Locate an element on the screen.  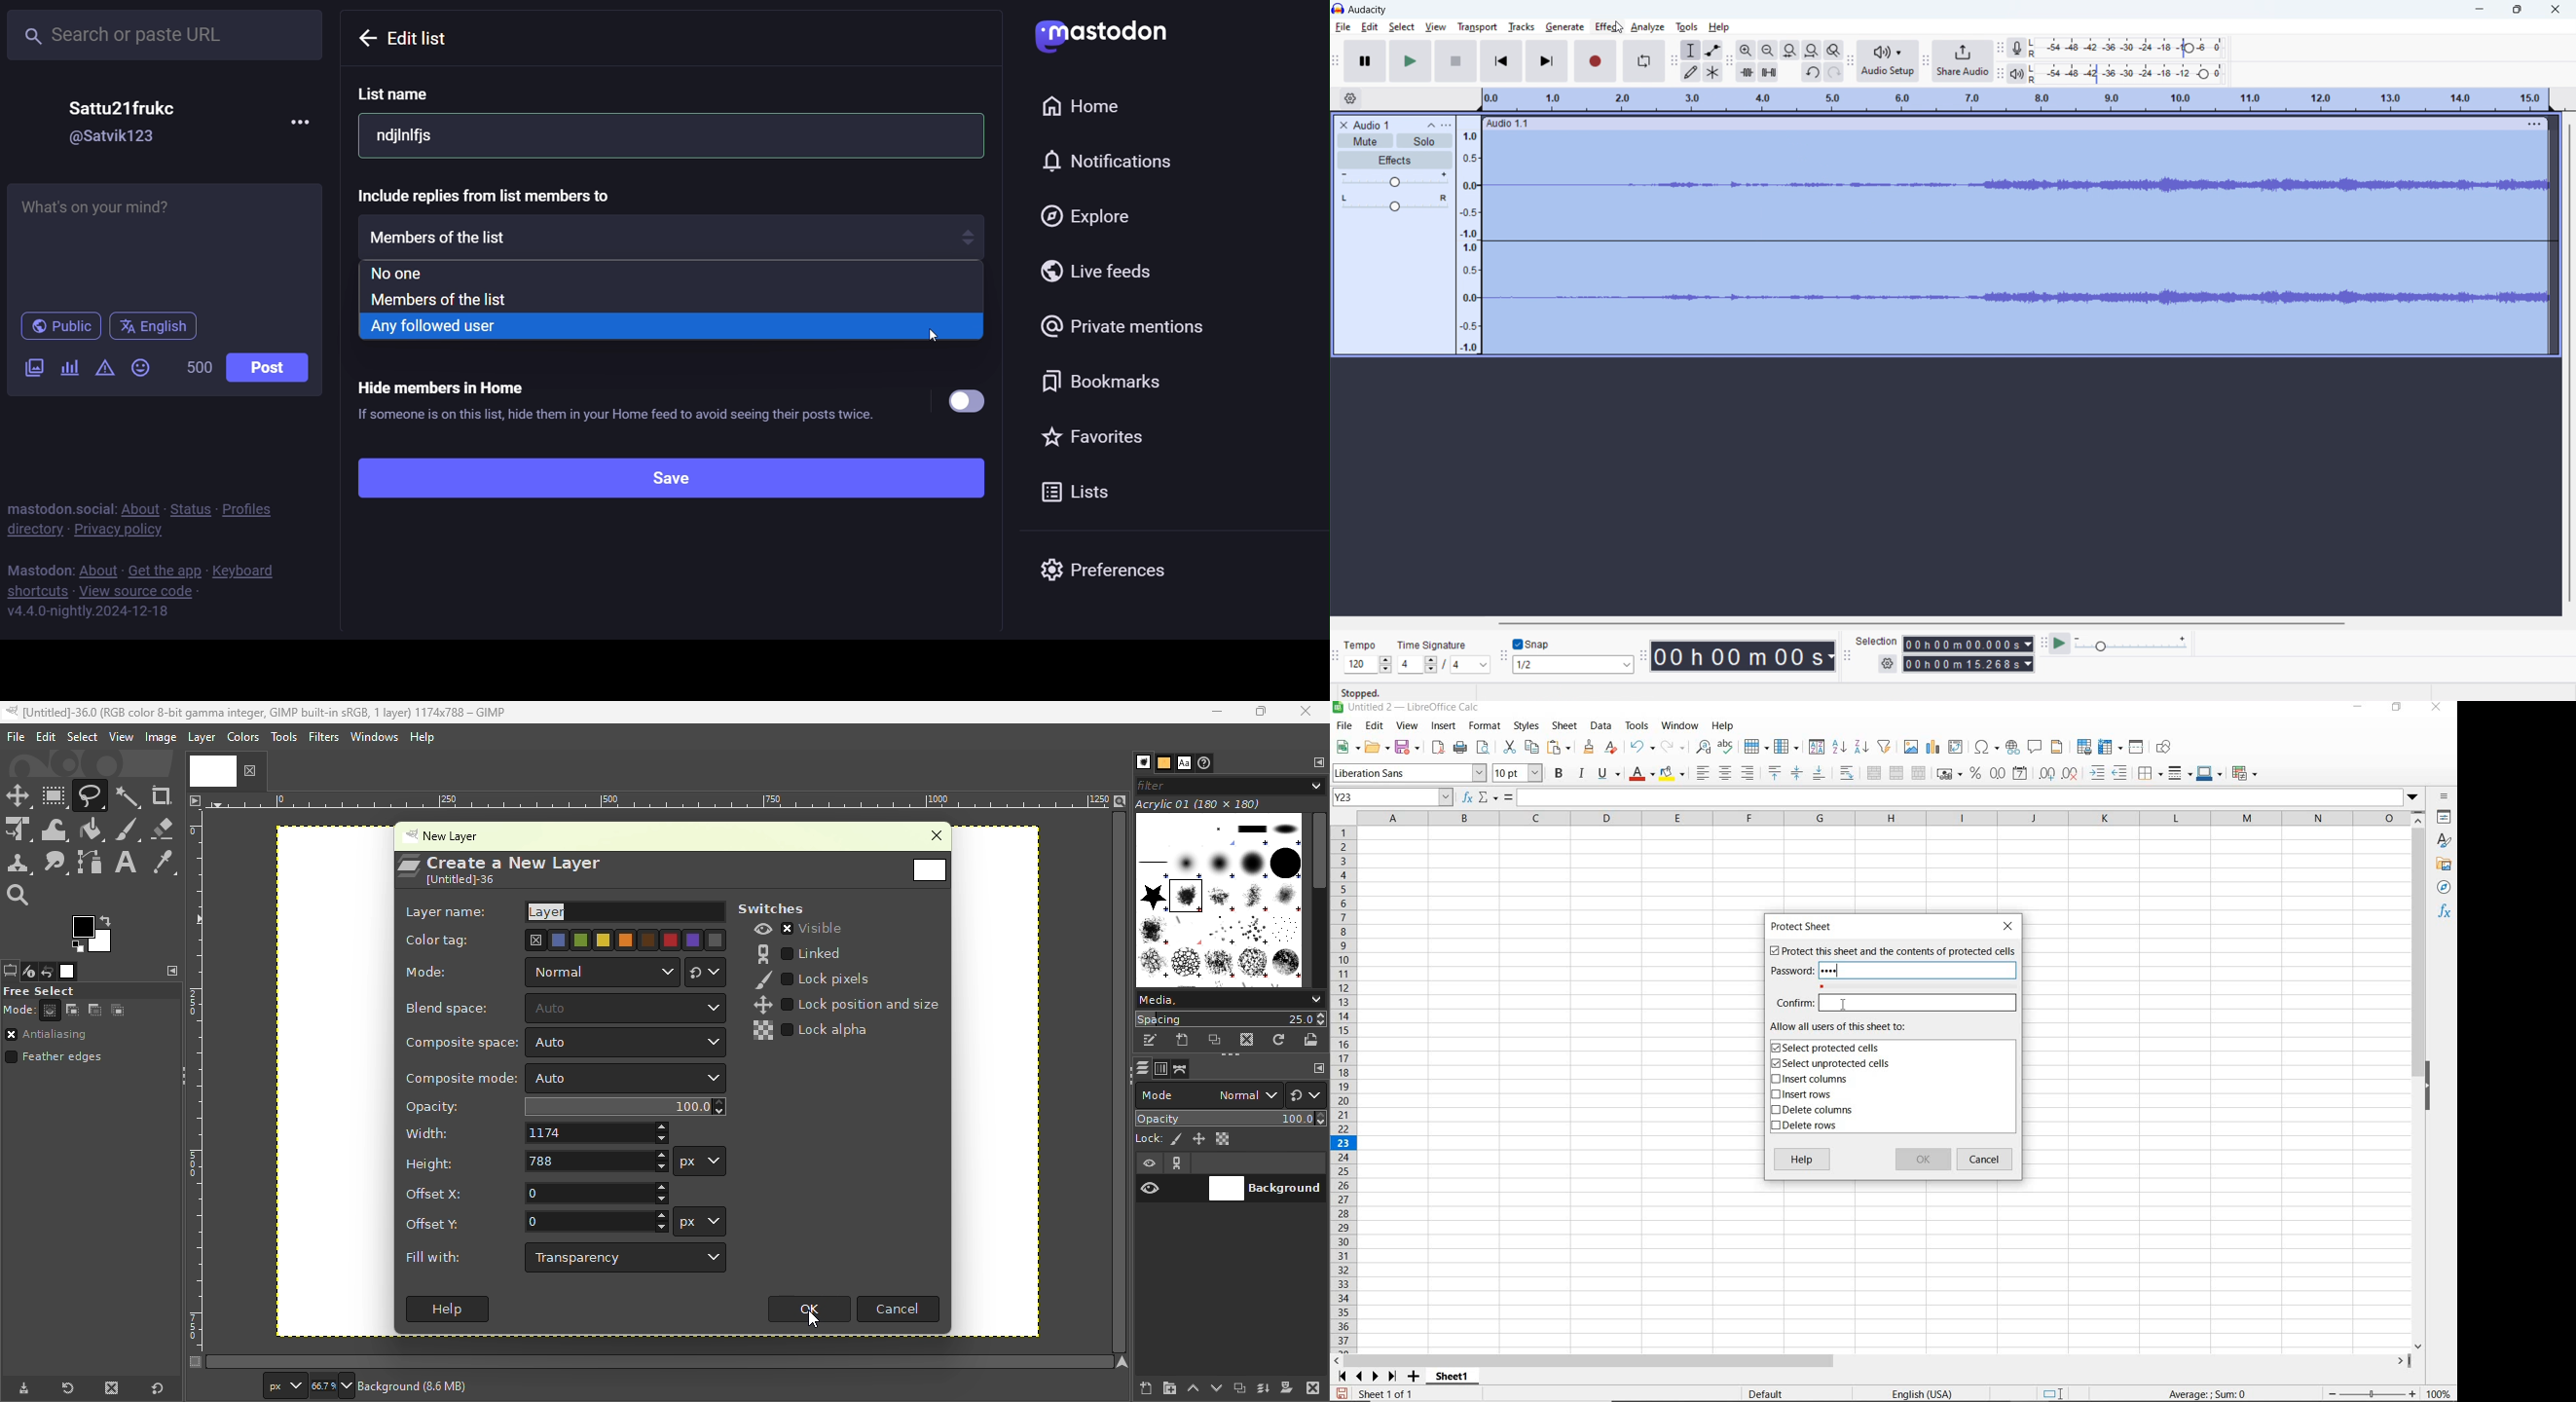
INSERT CHART is located at coordinates (1933, 747).